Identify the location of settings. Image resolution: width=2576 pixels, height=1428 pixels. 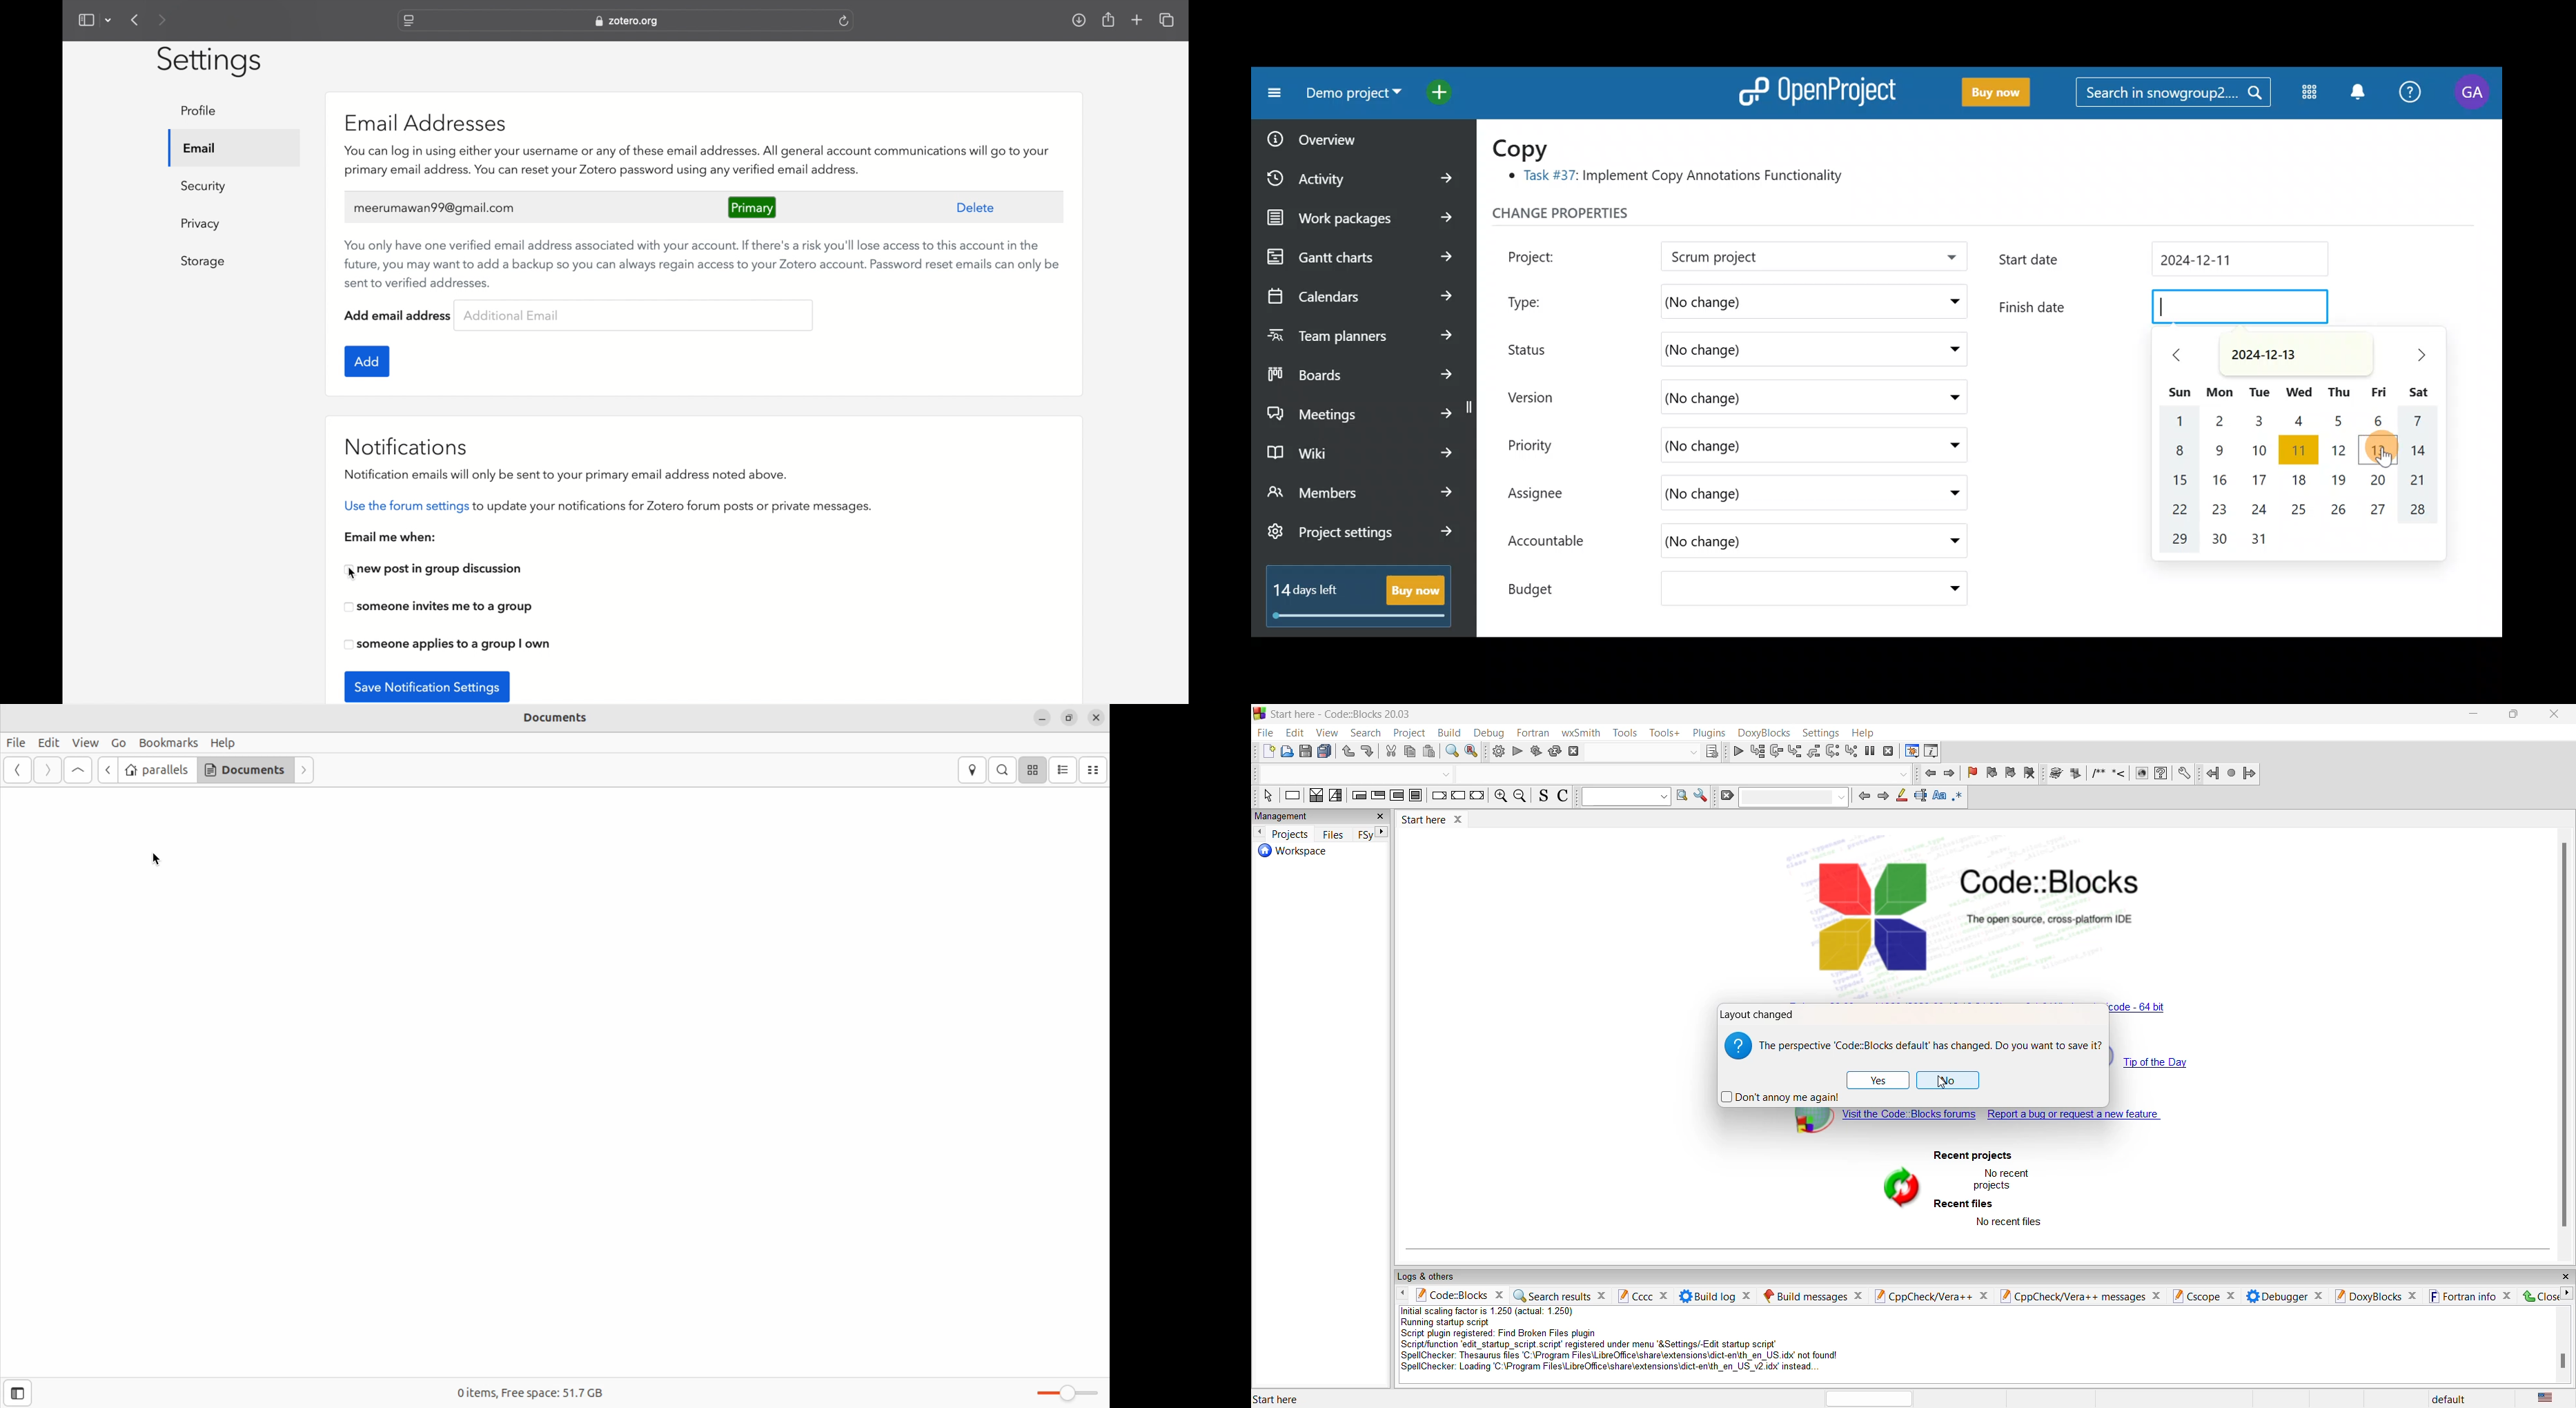
(210, 61).